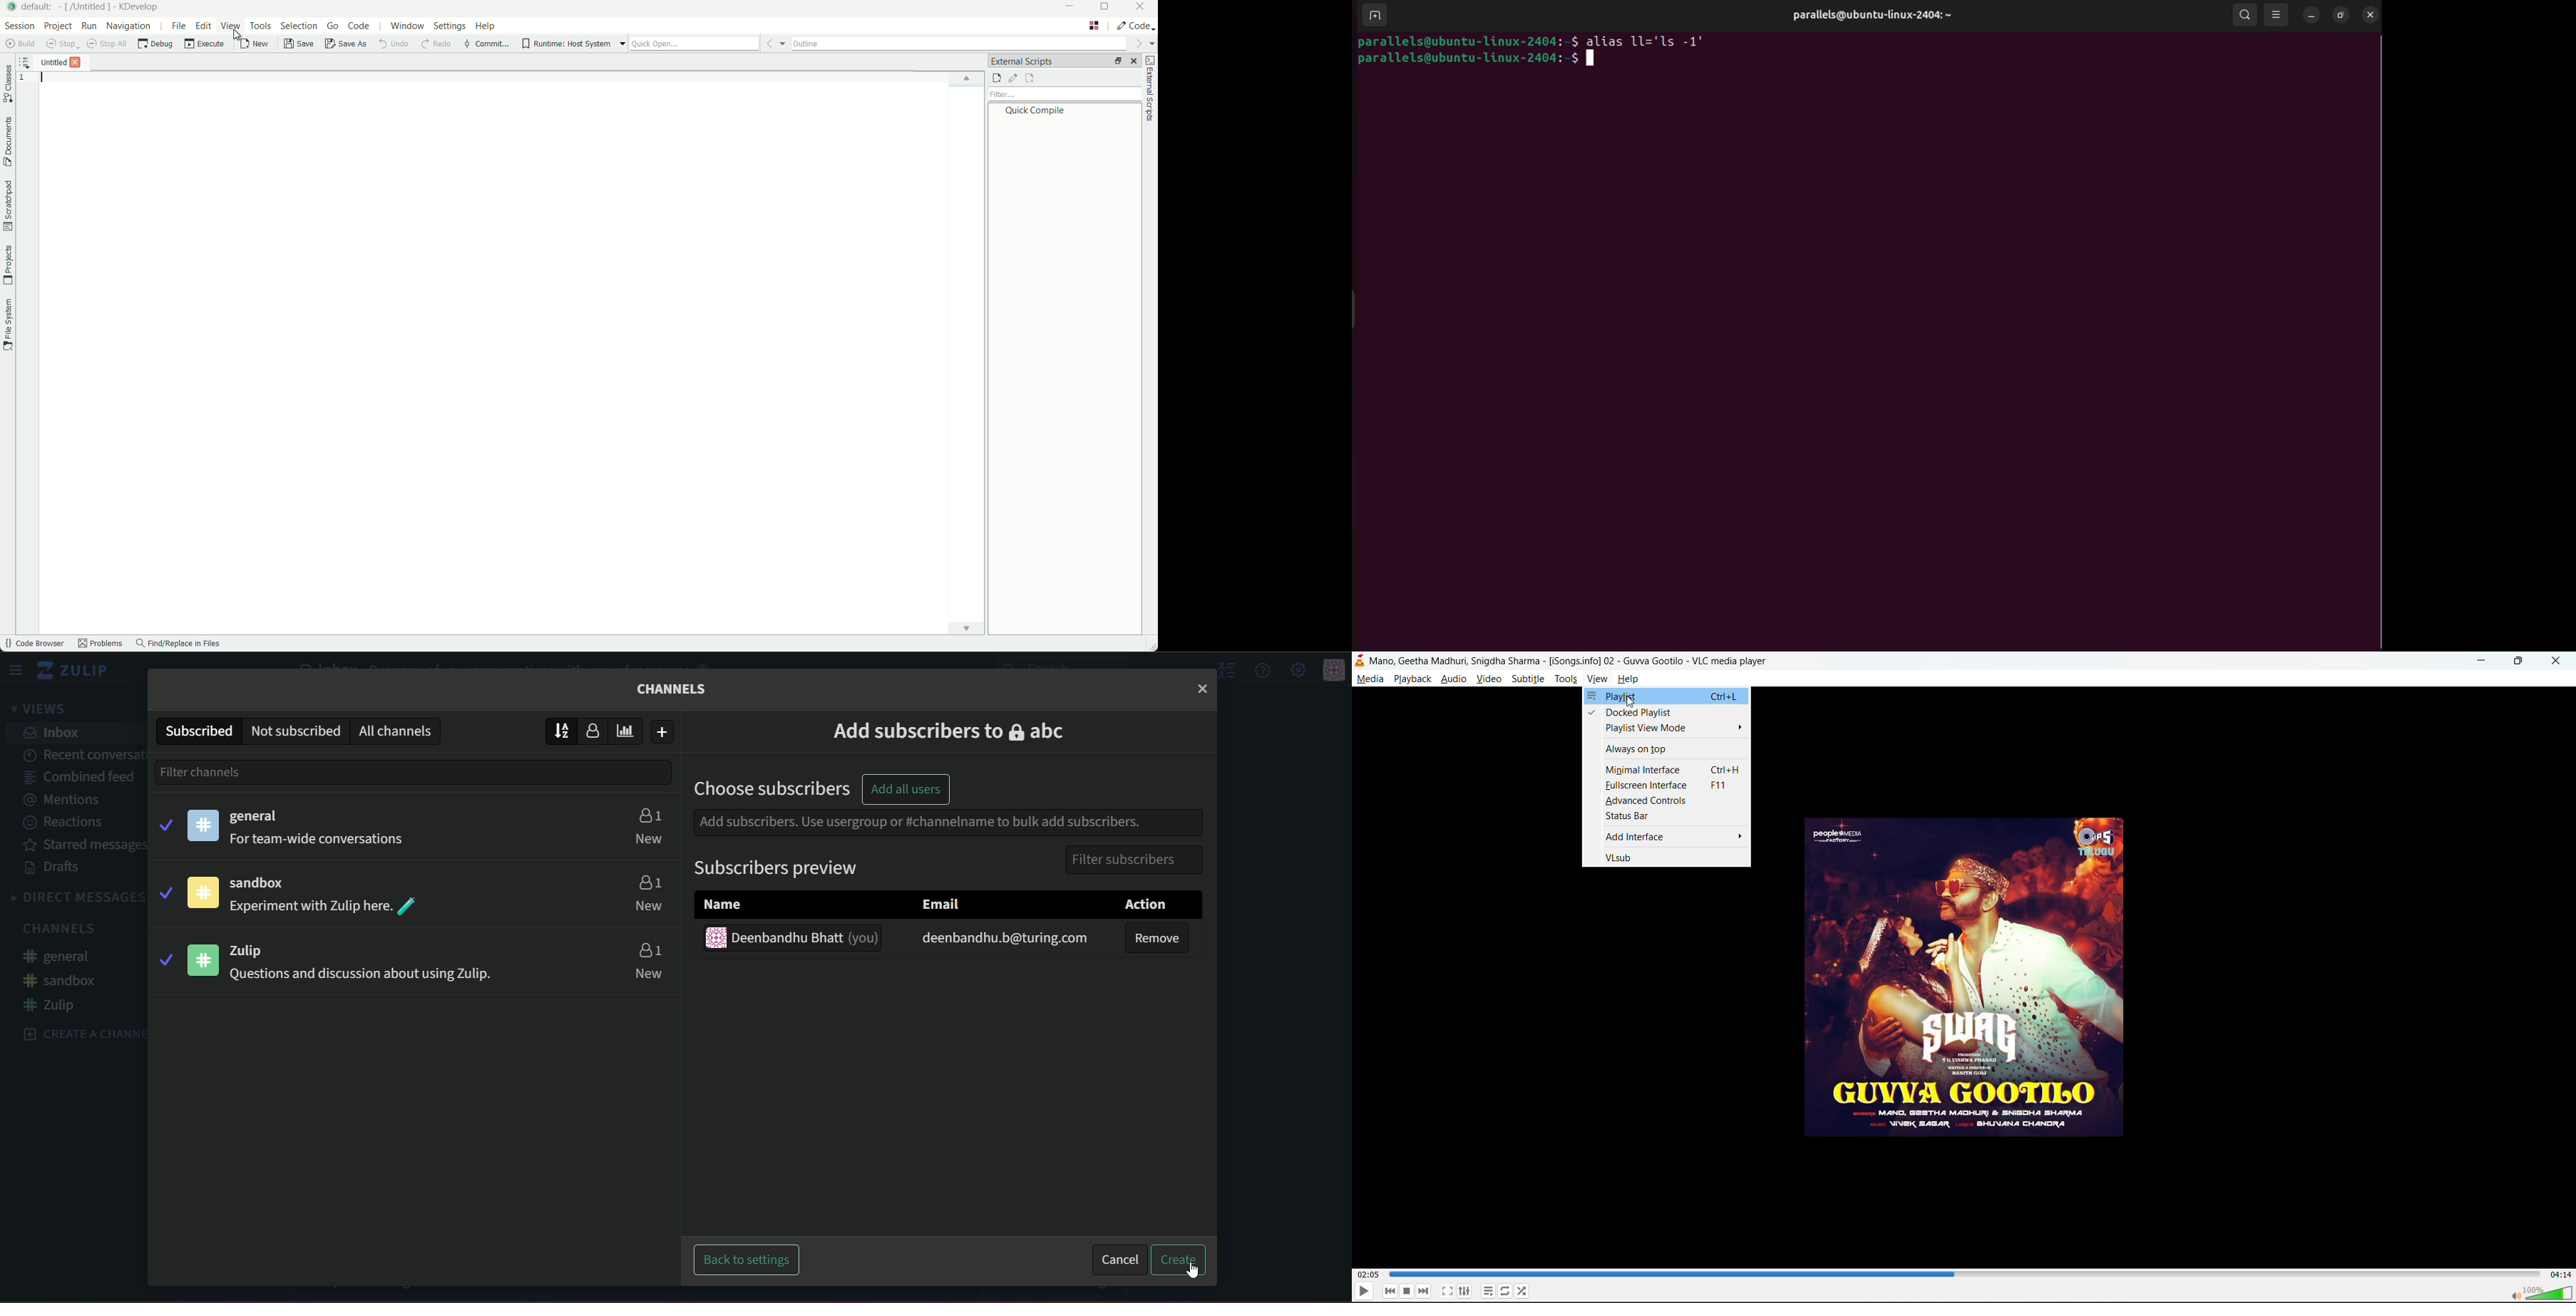 This screenshot has width=2576, height=1316. I want to click on combined feed, so click(79, 778).